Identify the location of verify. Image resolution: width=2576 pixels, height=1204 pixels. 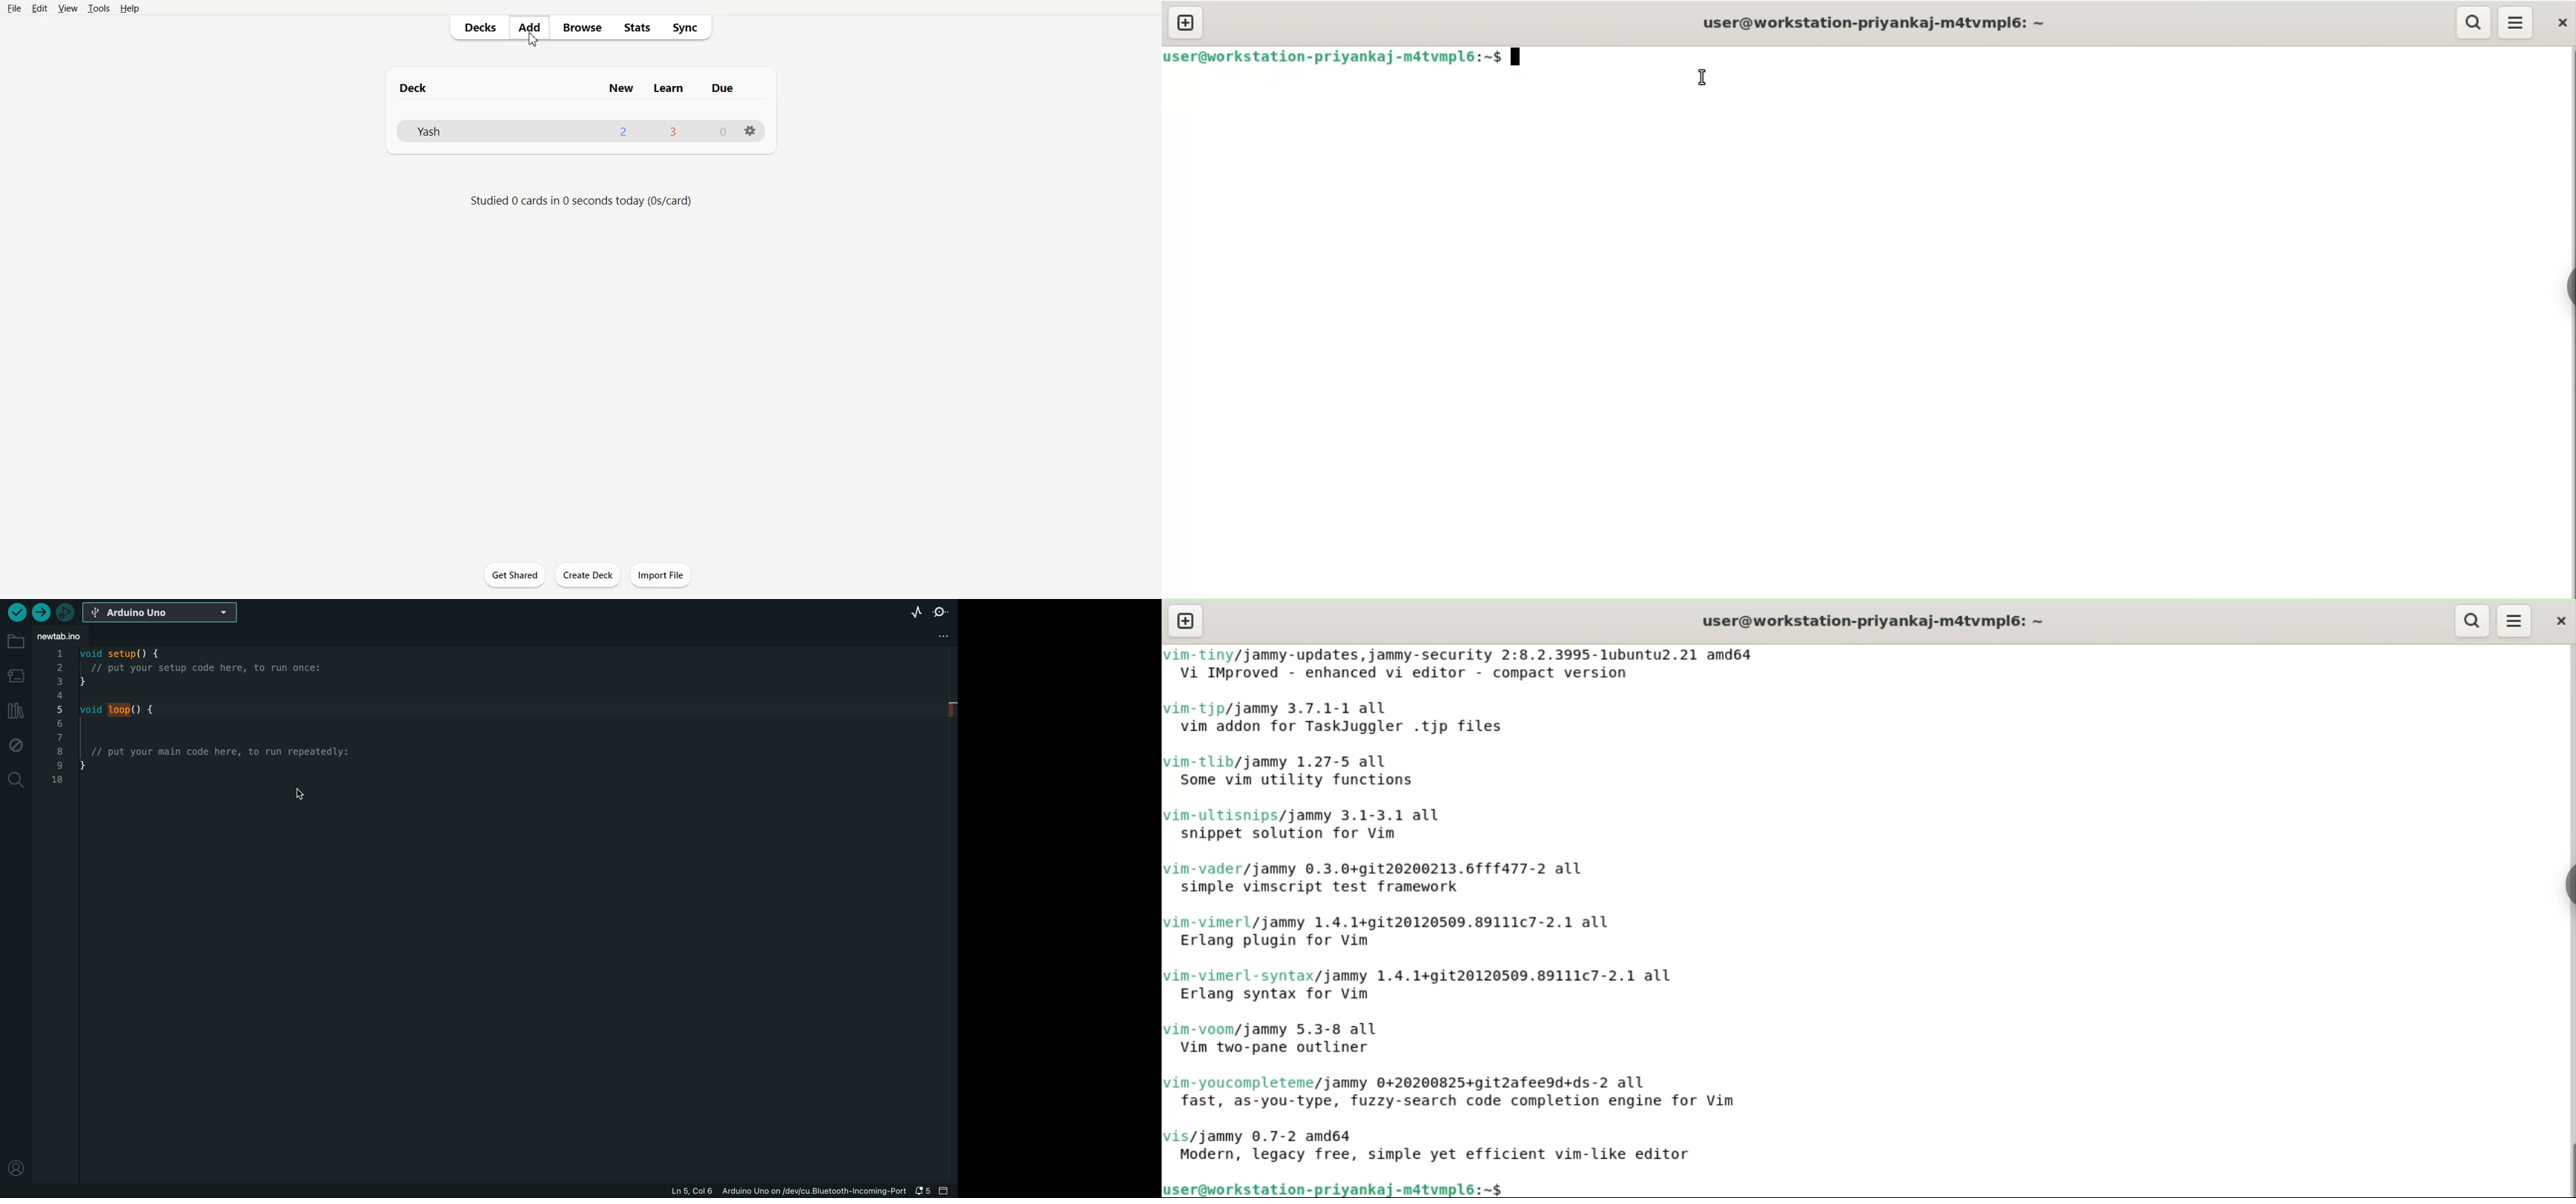
(16, 612).